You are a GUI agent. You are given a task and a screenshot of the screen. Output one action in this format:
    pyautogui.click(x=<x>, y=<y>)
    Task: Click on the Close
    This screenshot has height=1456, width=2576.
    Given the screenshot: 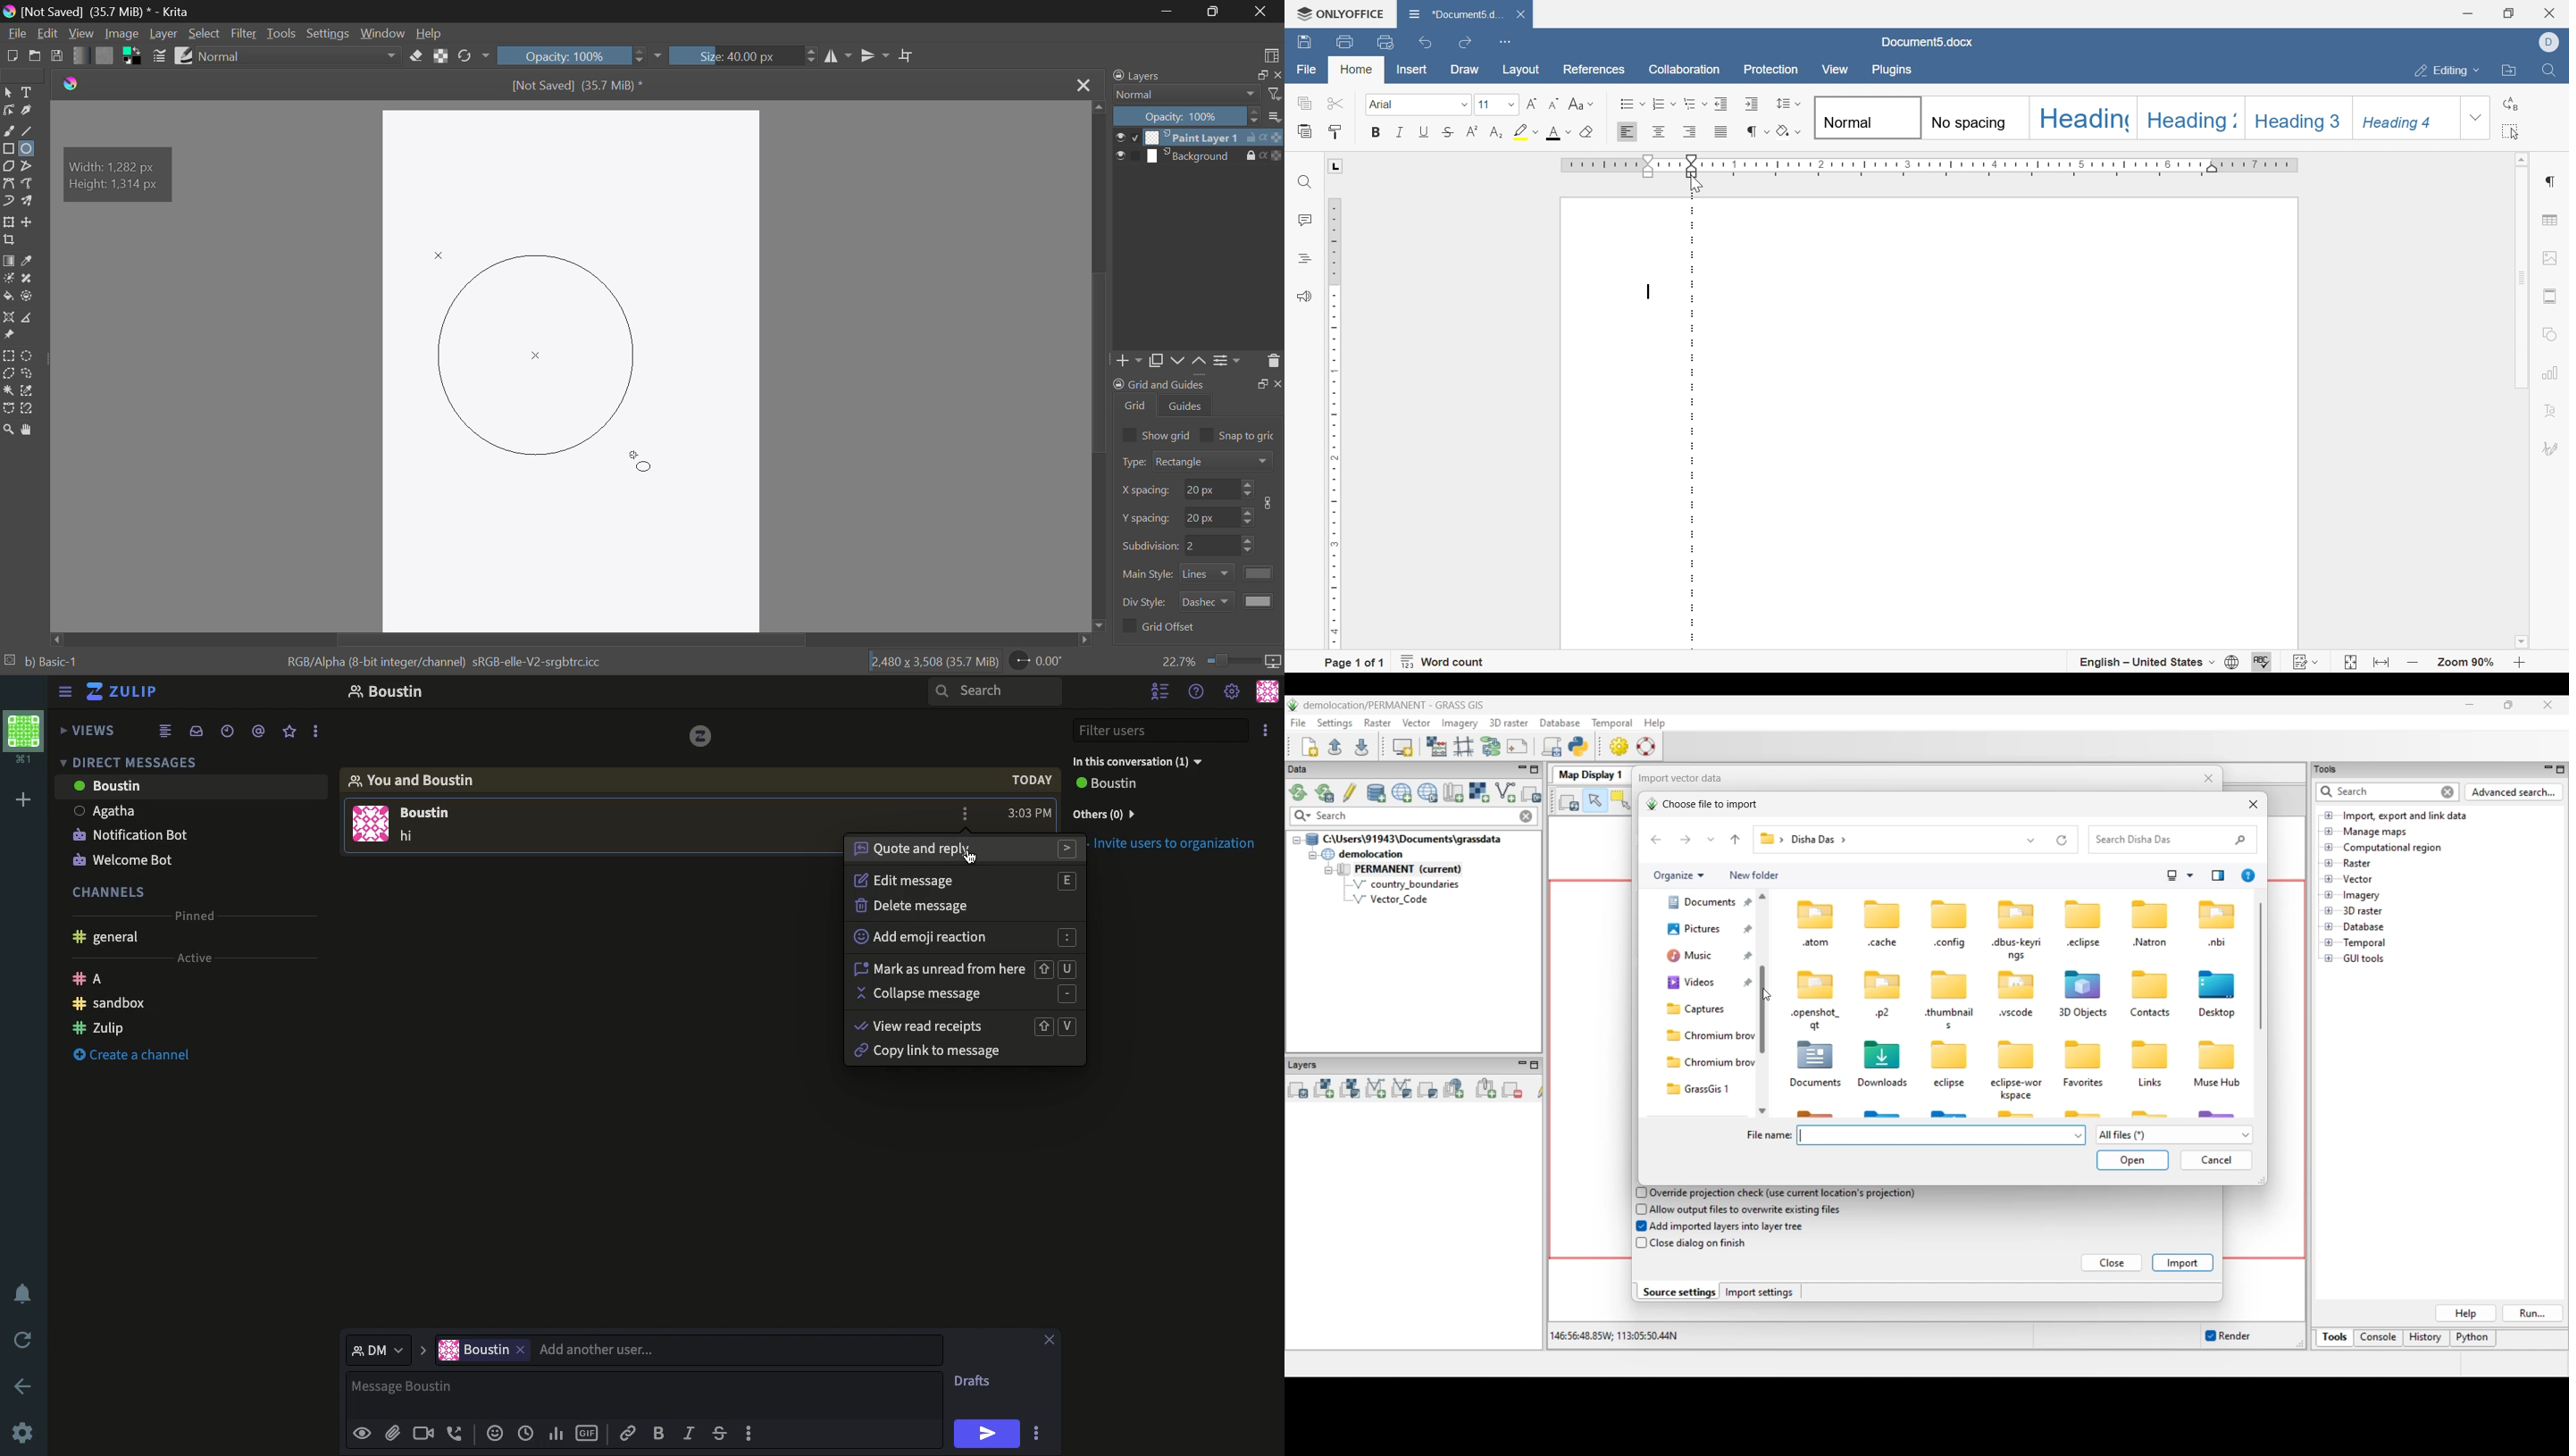 What is the action you would take?
    pyautogui.click(x=1050, y=1338)
    